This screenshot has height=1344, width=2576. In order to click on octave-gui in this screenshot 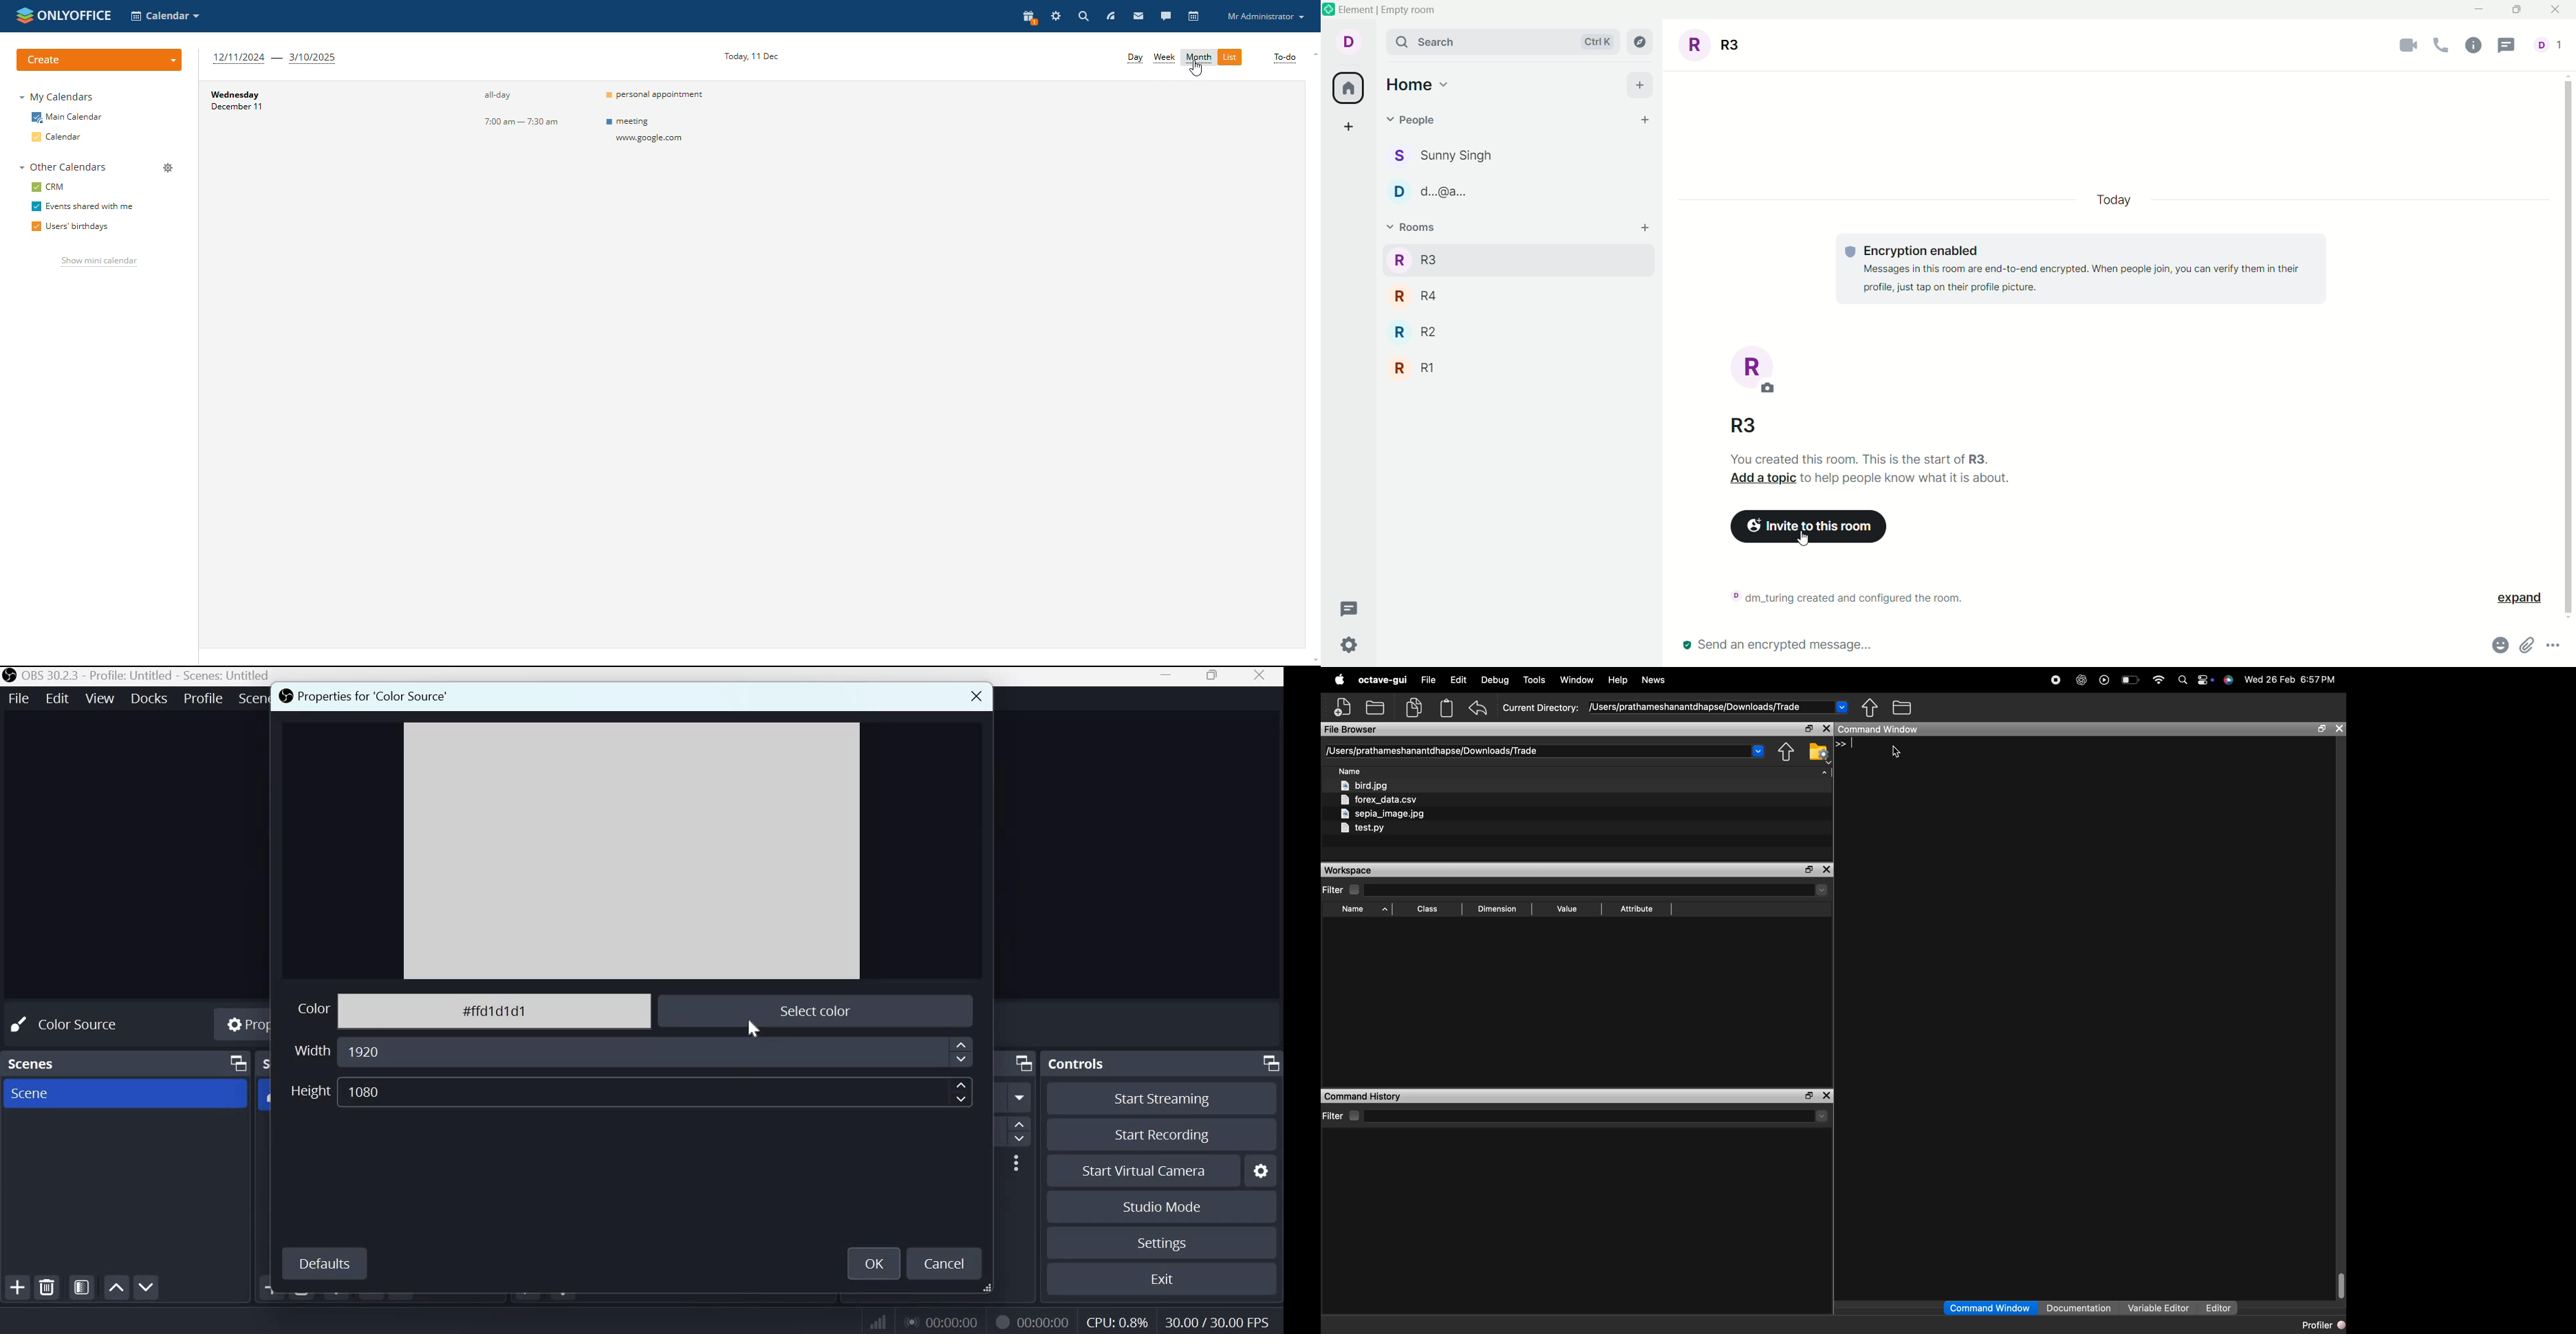, I will do `click(1383, 680)`.